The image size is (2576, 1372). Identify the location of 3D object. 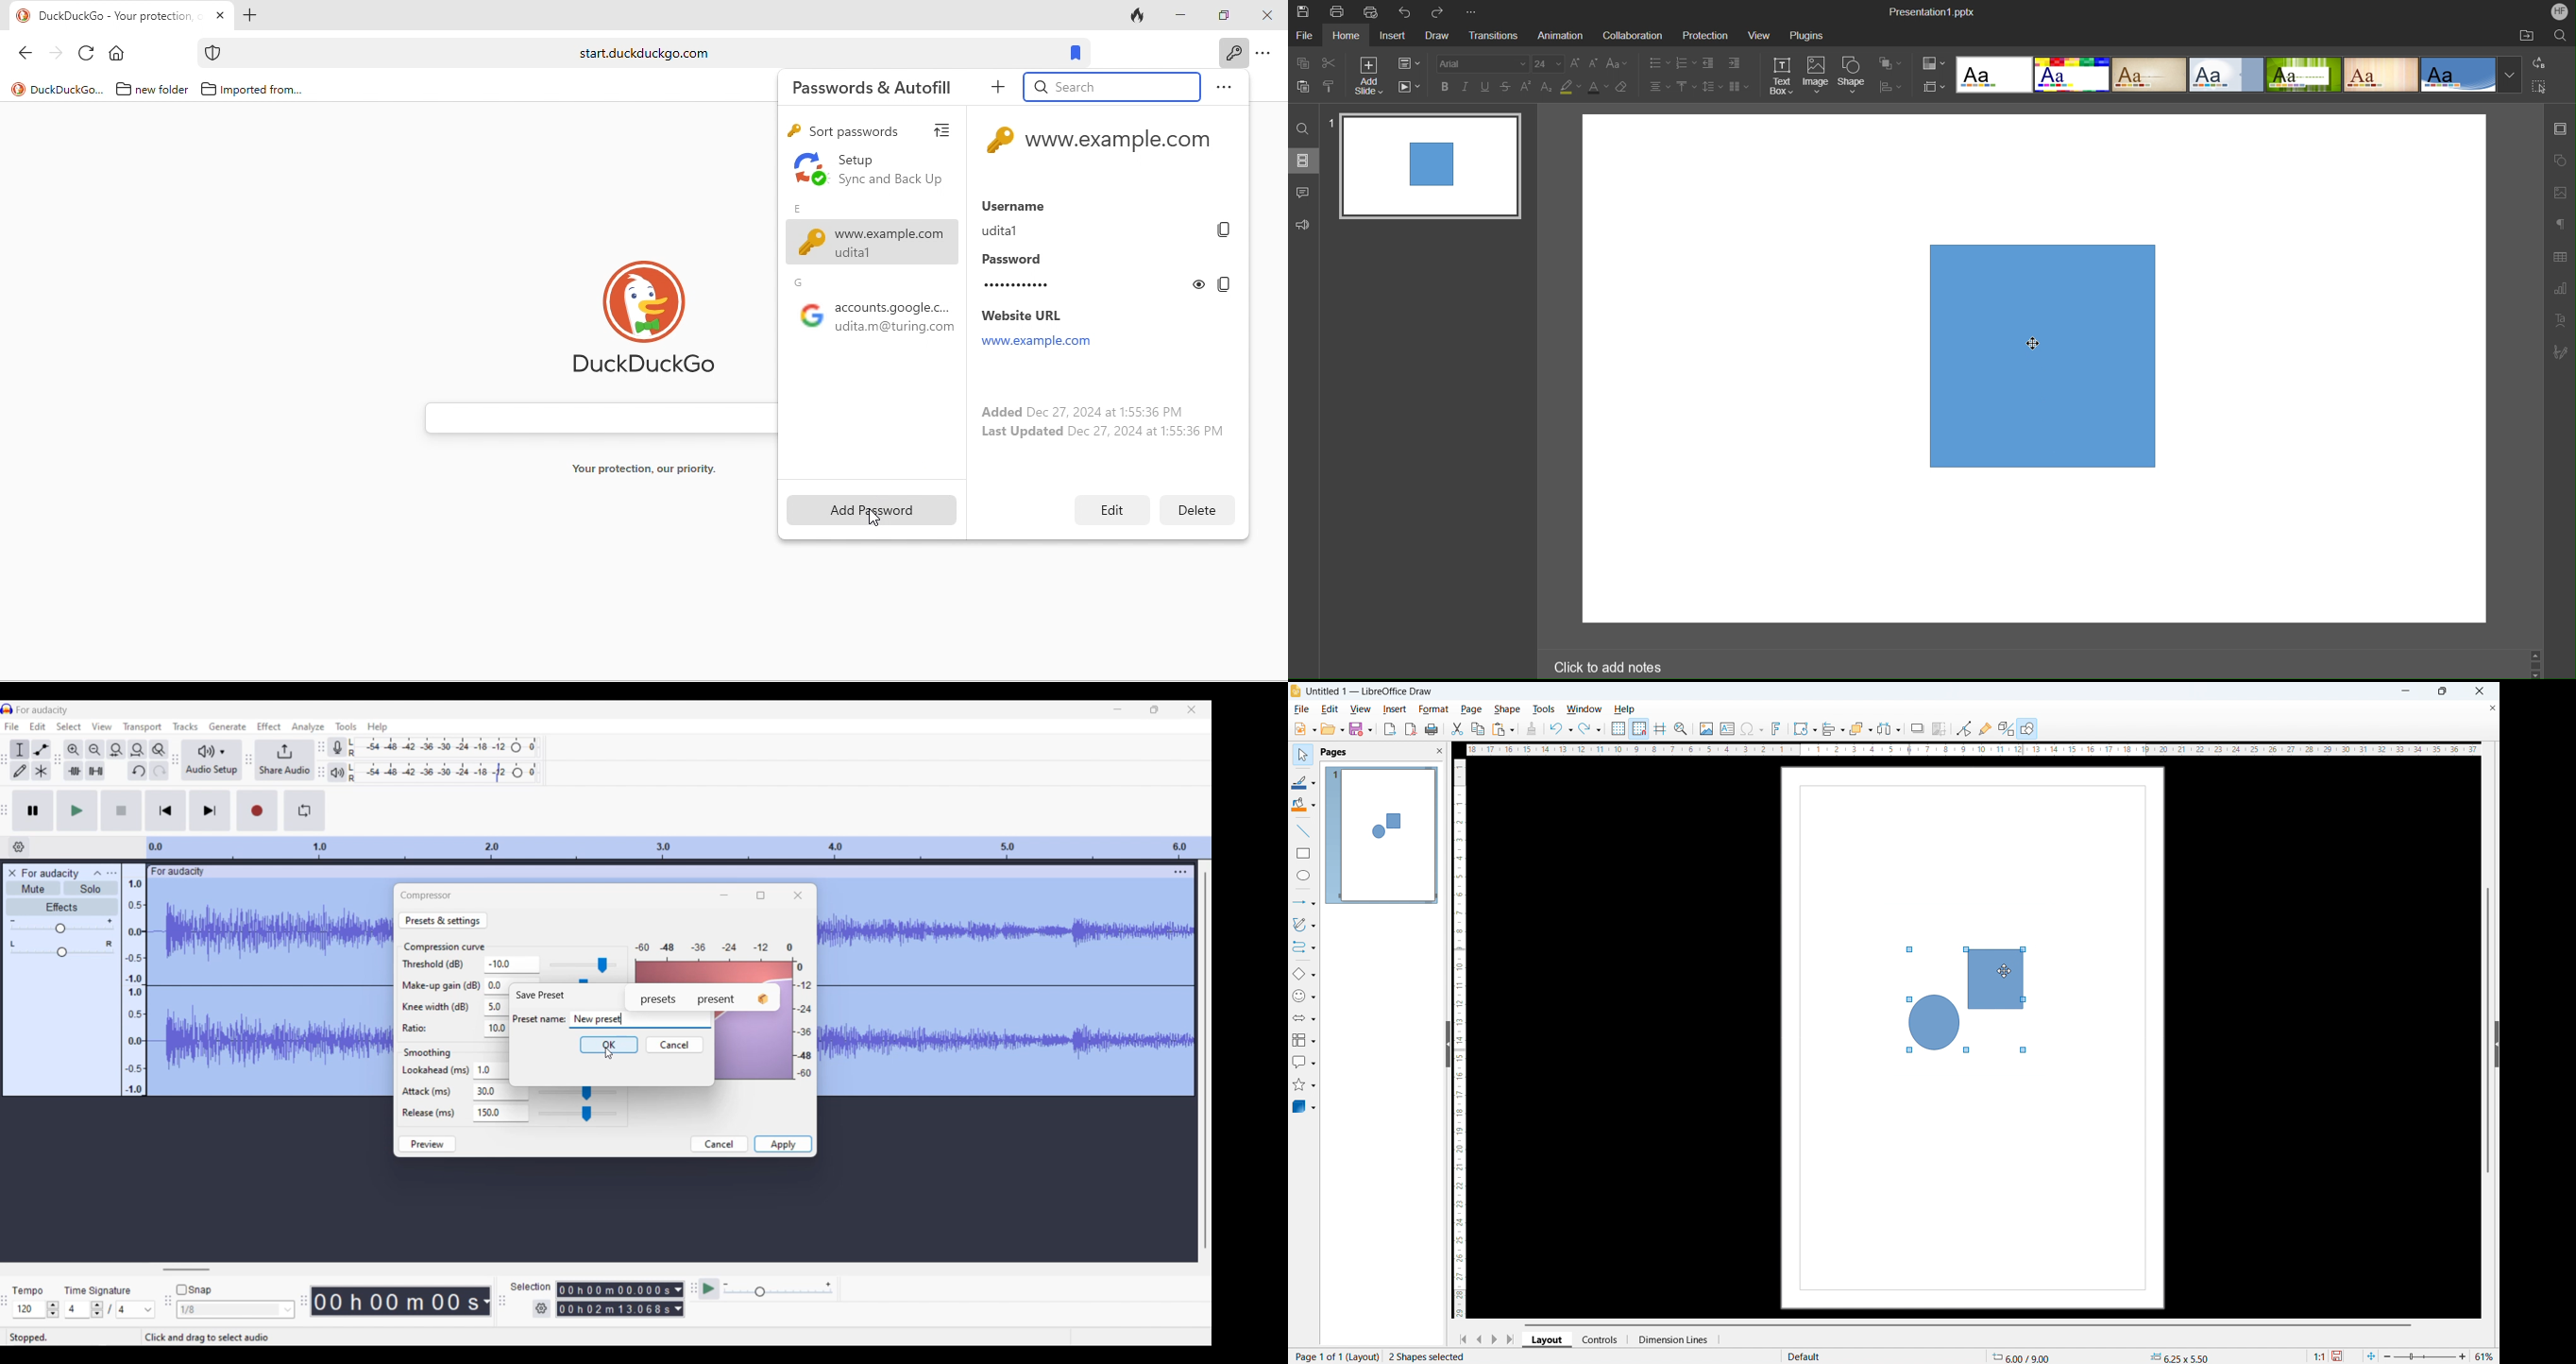
(1305, 1107).